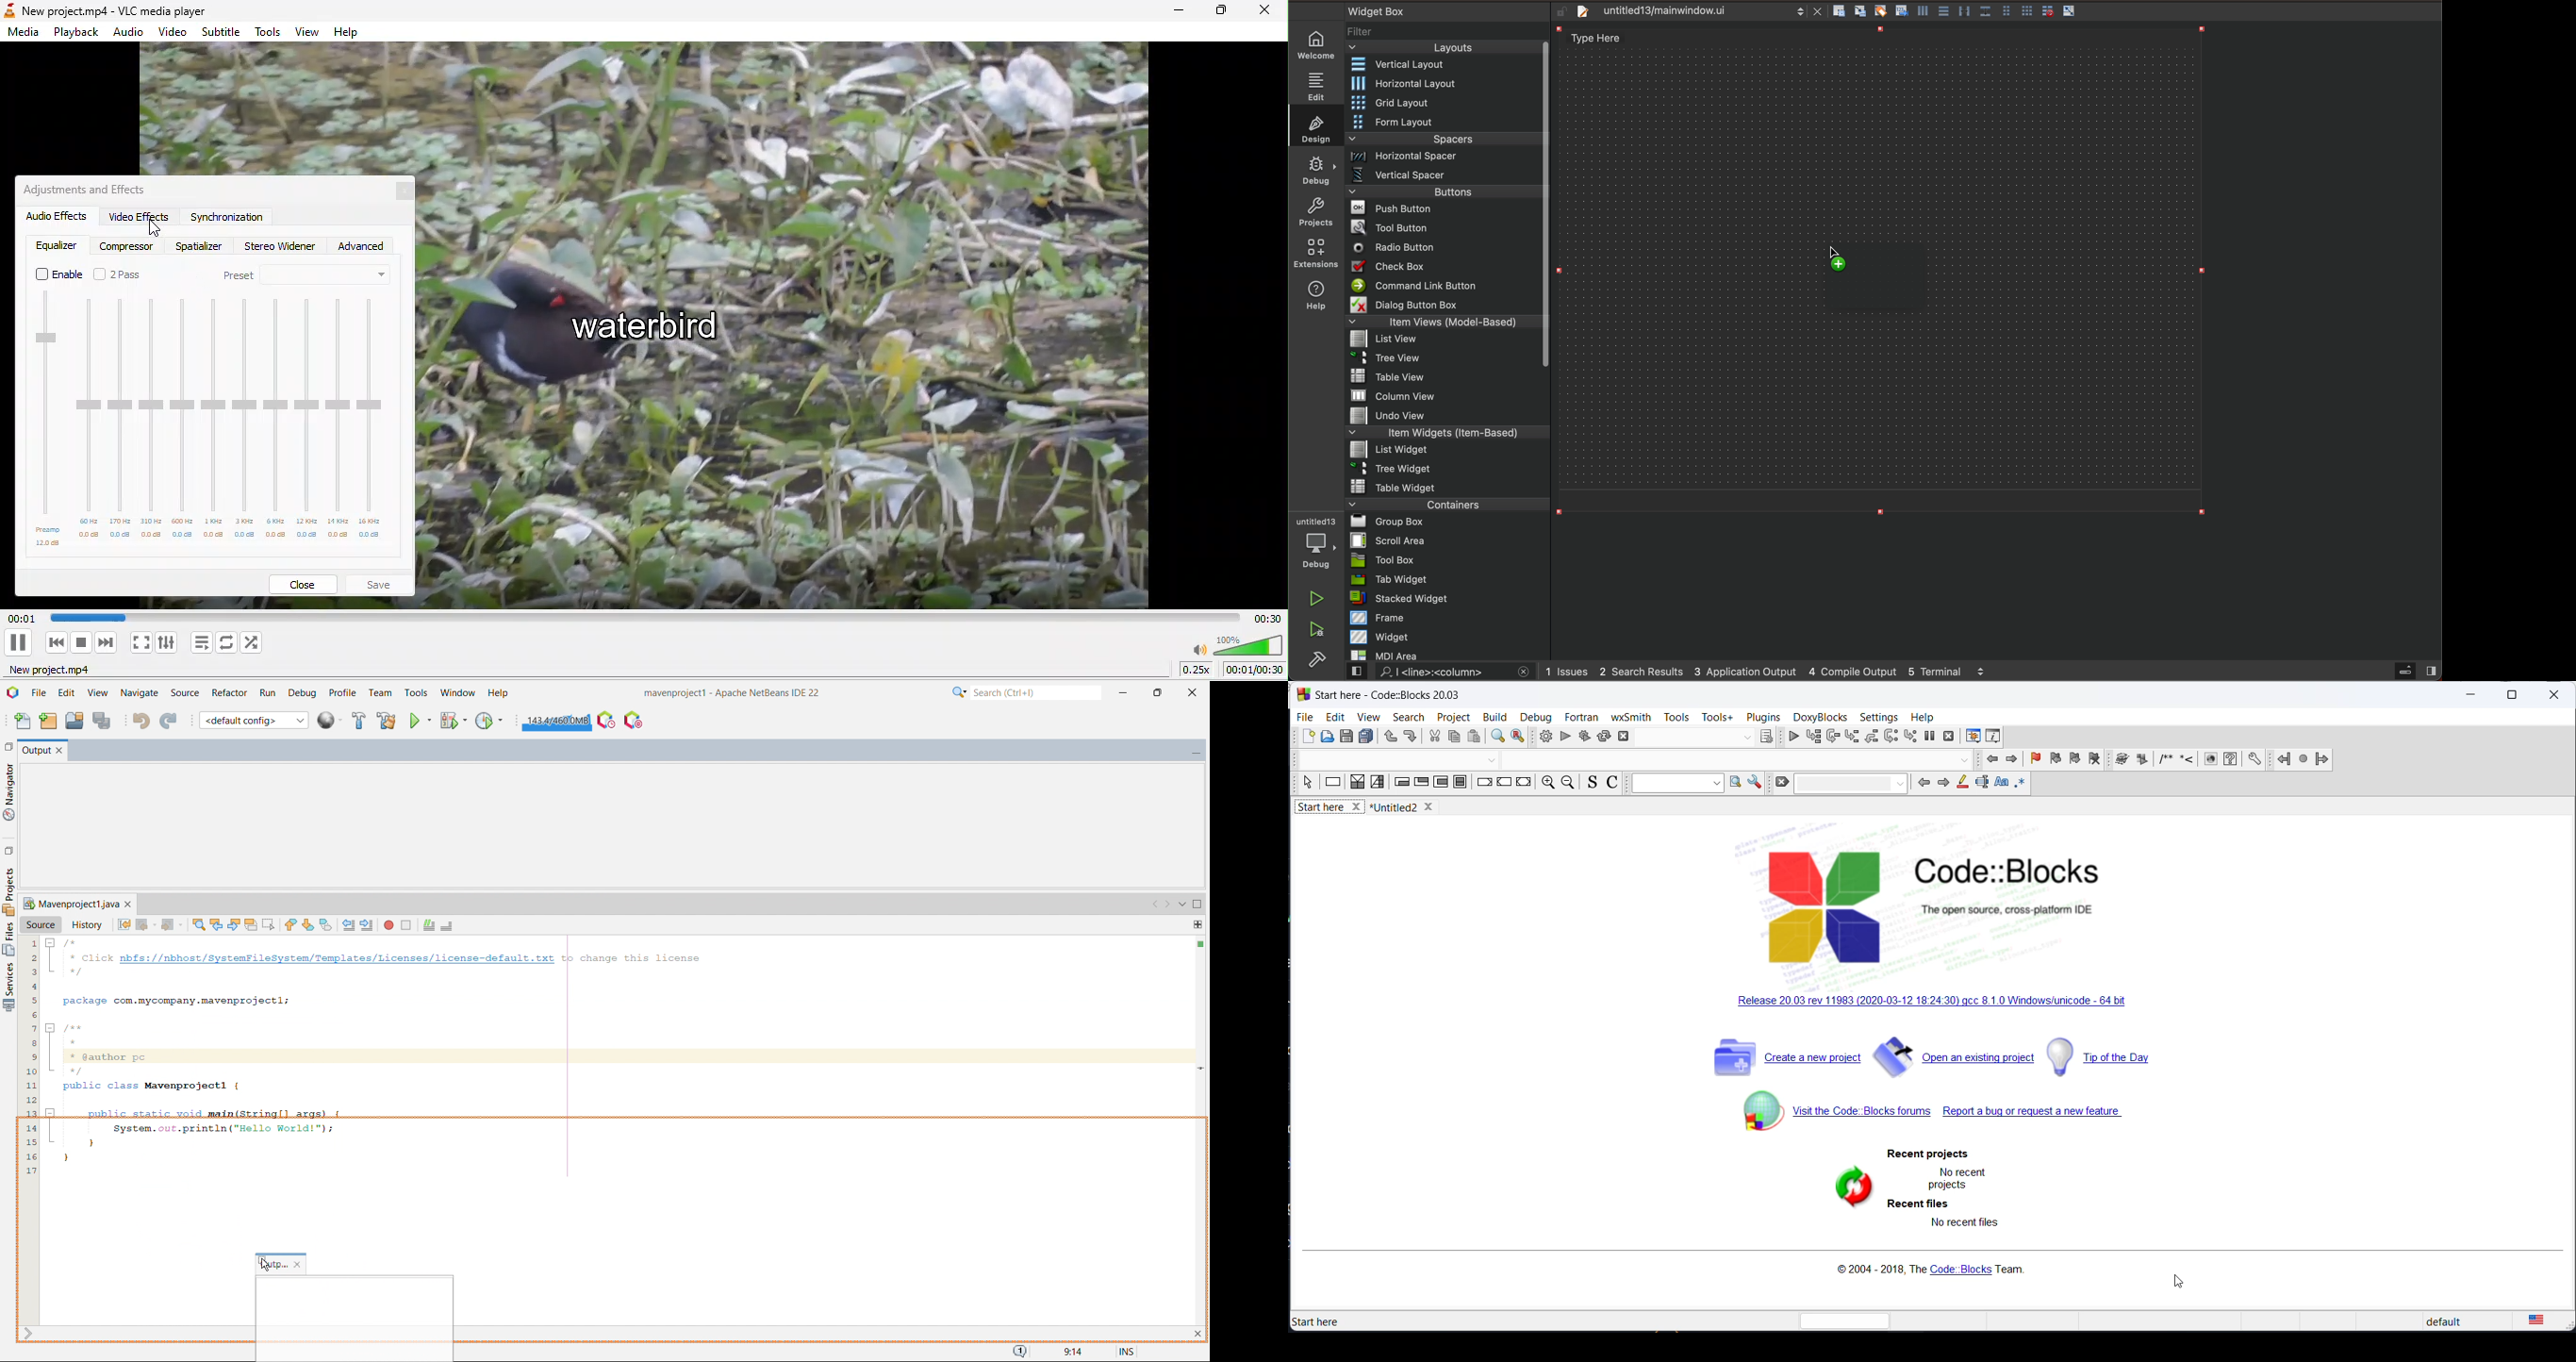 The height and width of the screenshot is (1372, 2576). Describe the element at coordinates (13, 692) in the screenshot. I see `logo` at that location.